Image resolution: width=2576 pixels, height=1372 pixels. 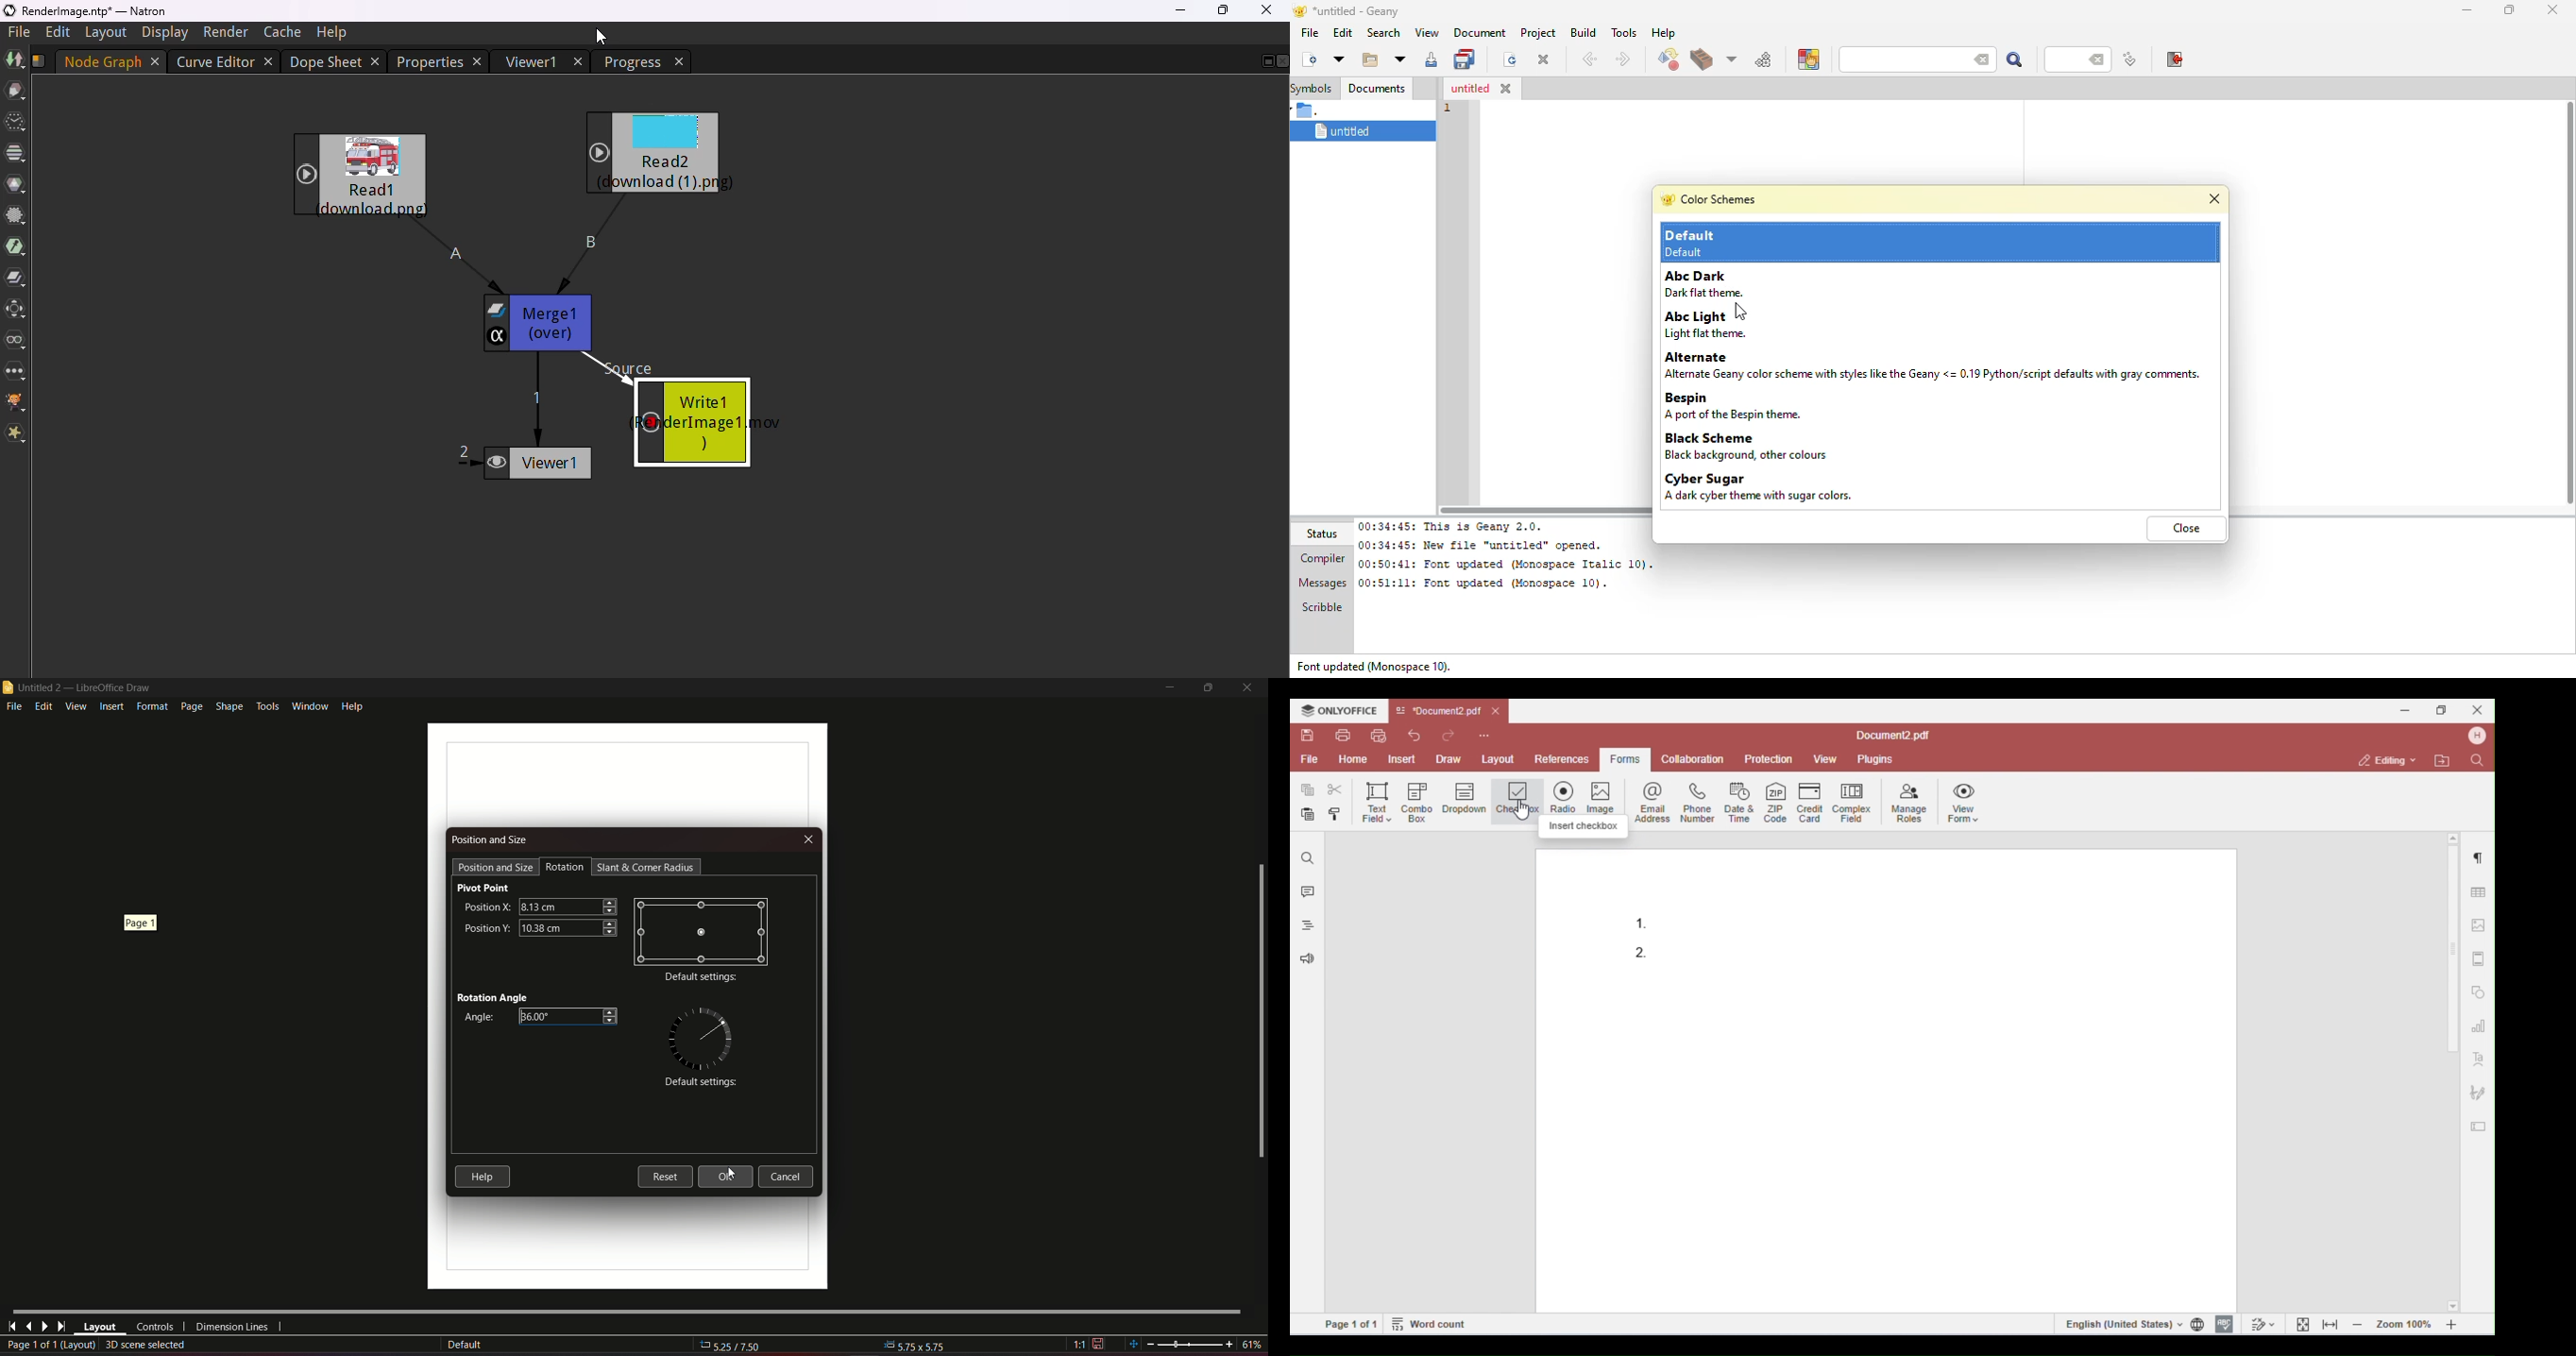 I want to click on ok, so click(x=726, y=1176).